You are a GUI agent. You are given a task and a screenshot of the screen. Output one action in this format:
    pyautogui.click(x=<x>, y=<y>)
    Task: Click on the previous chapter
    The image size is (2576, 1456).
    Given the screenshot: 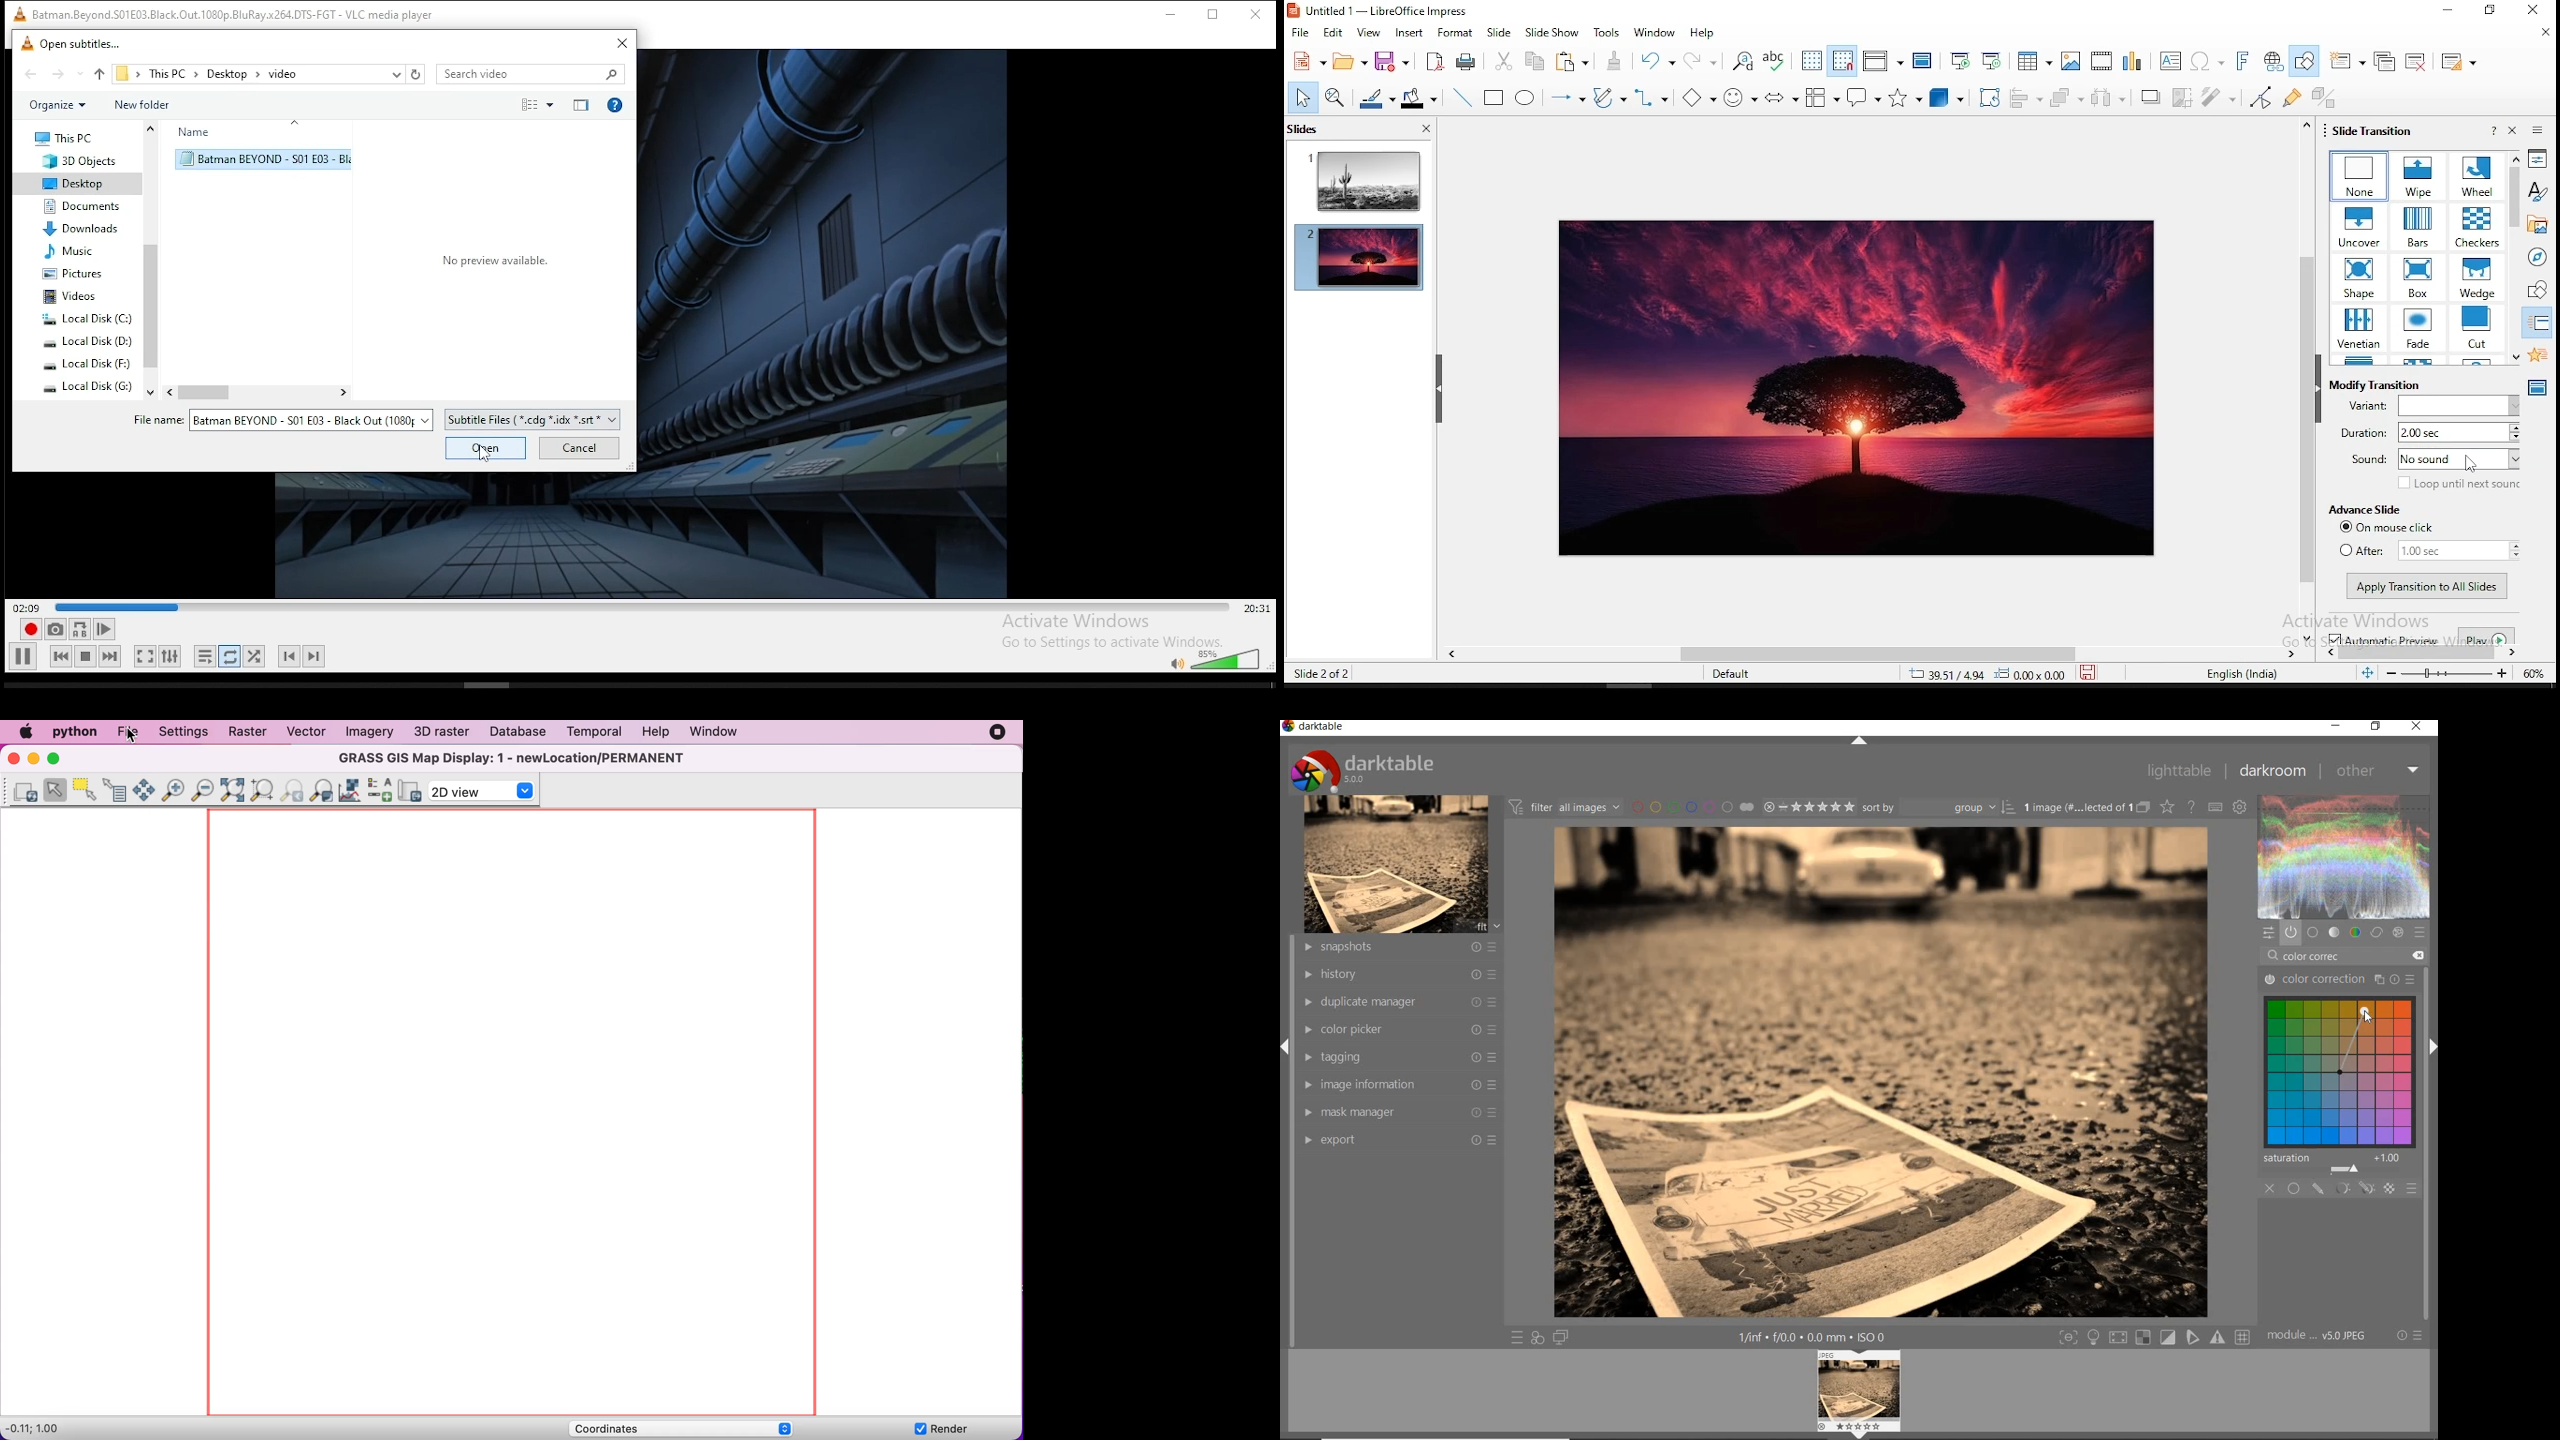 What is the action you would take?
    pyautogui.click(x=289, y=656)
    